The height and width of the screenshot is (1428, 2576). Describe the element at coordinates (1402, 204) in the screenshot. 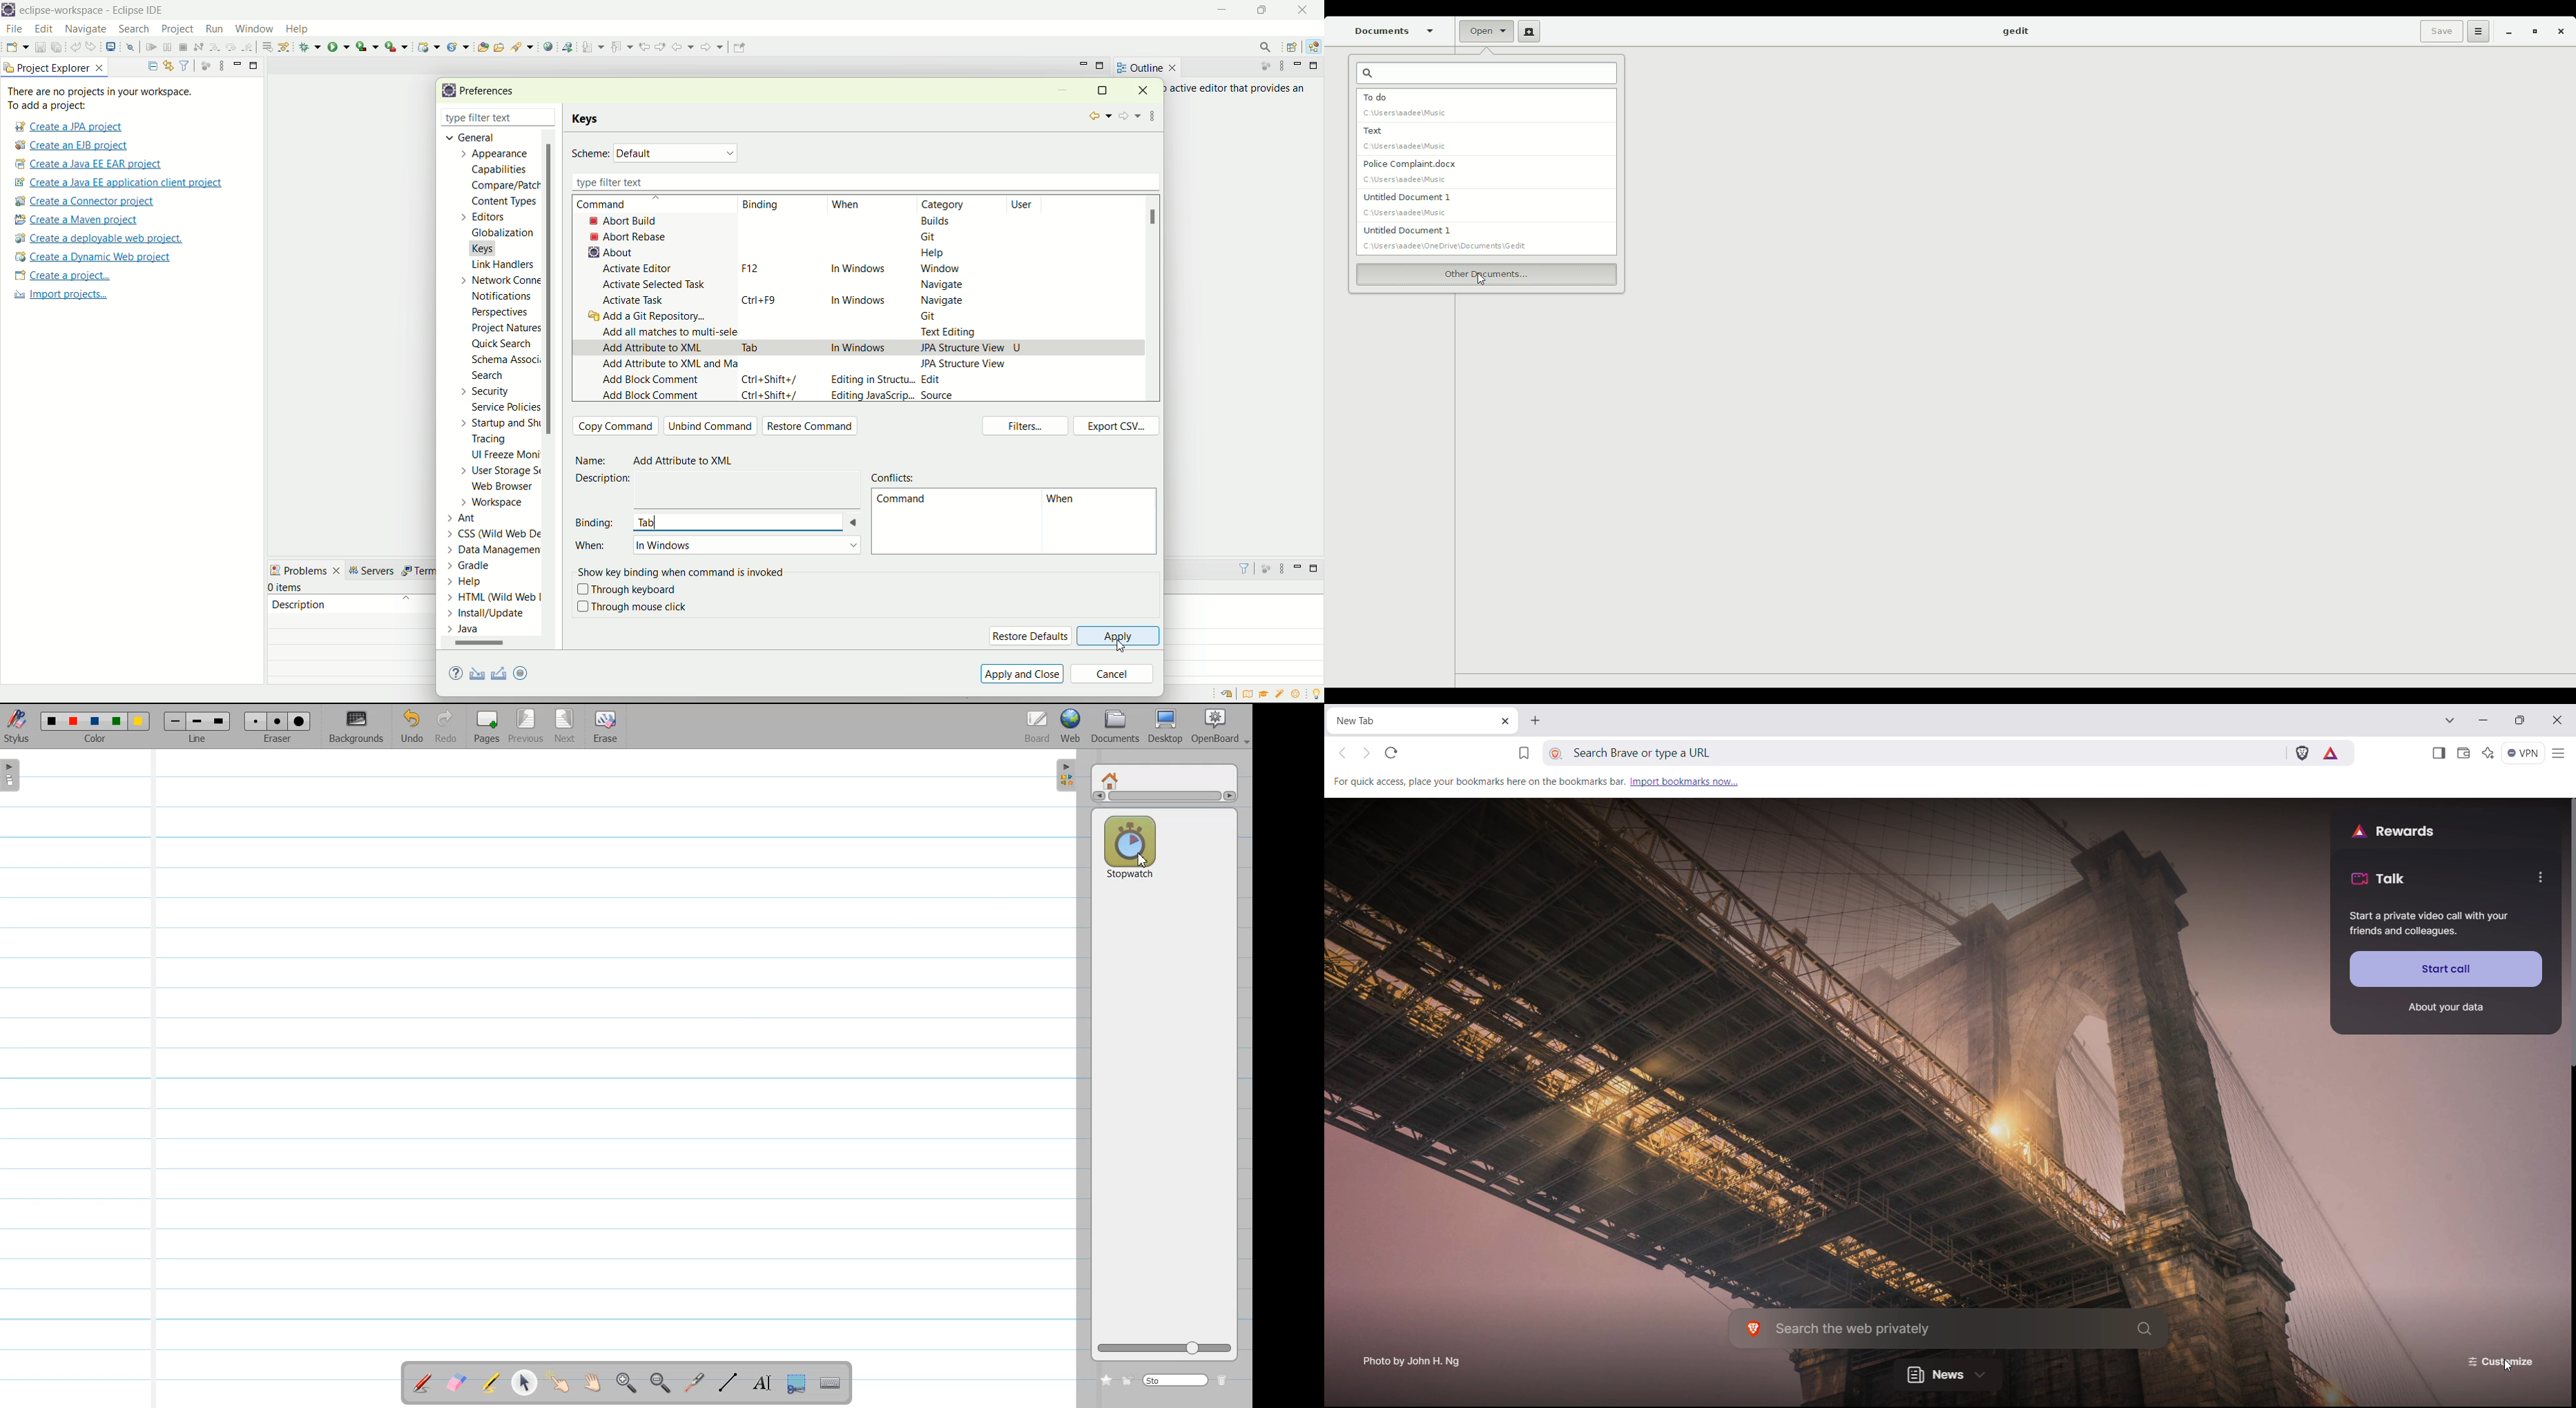

I see `Untitled document 1` at that location.